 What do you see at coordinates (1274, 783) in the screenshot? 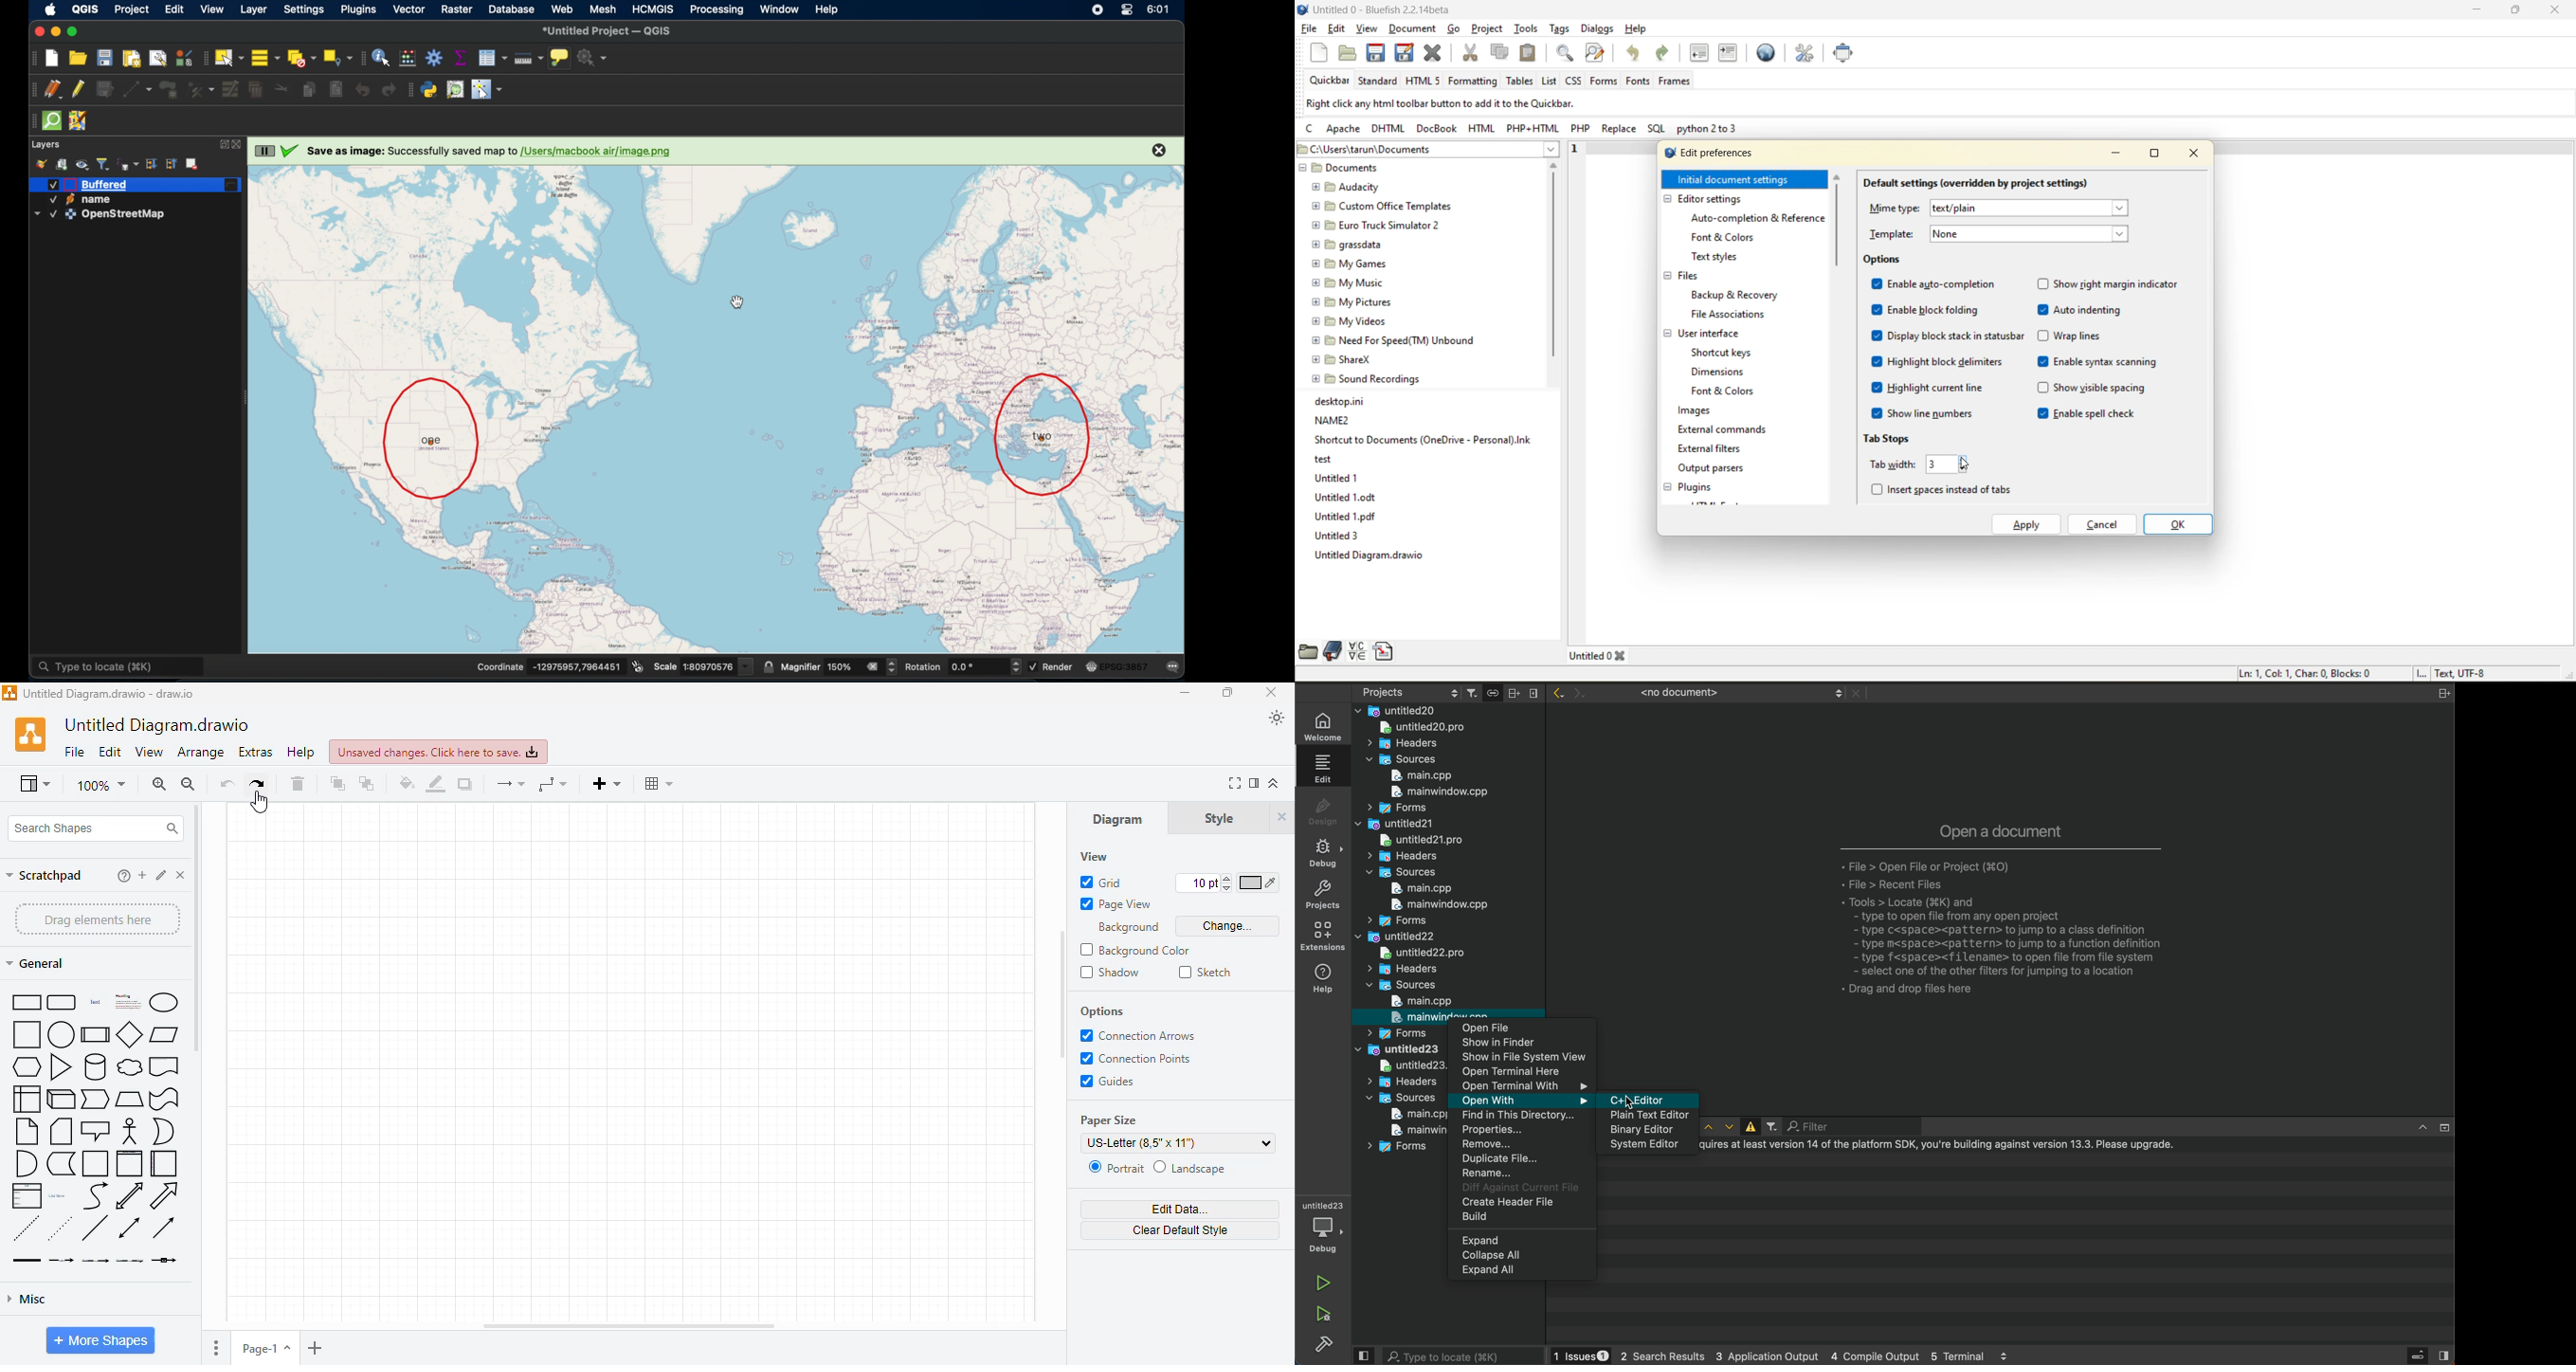
I see `collapse/expand` at bounding box center [1274, 783].